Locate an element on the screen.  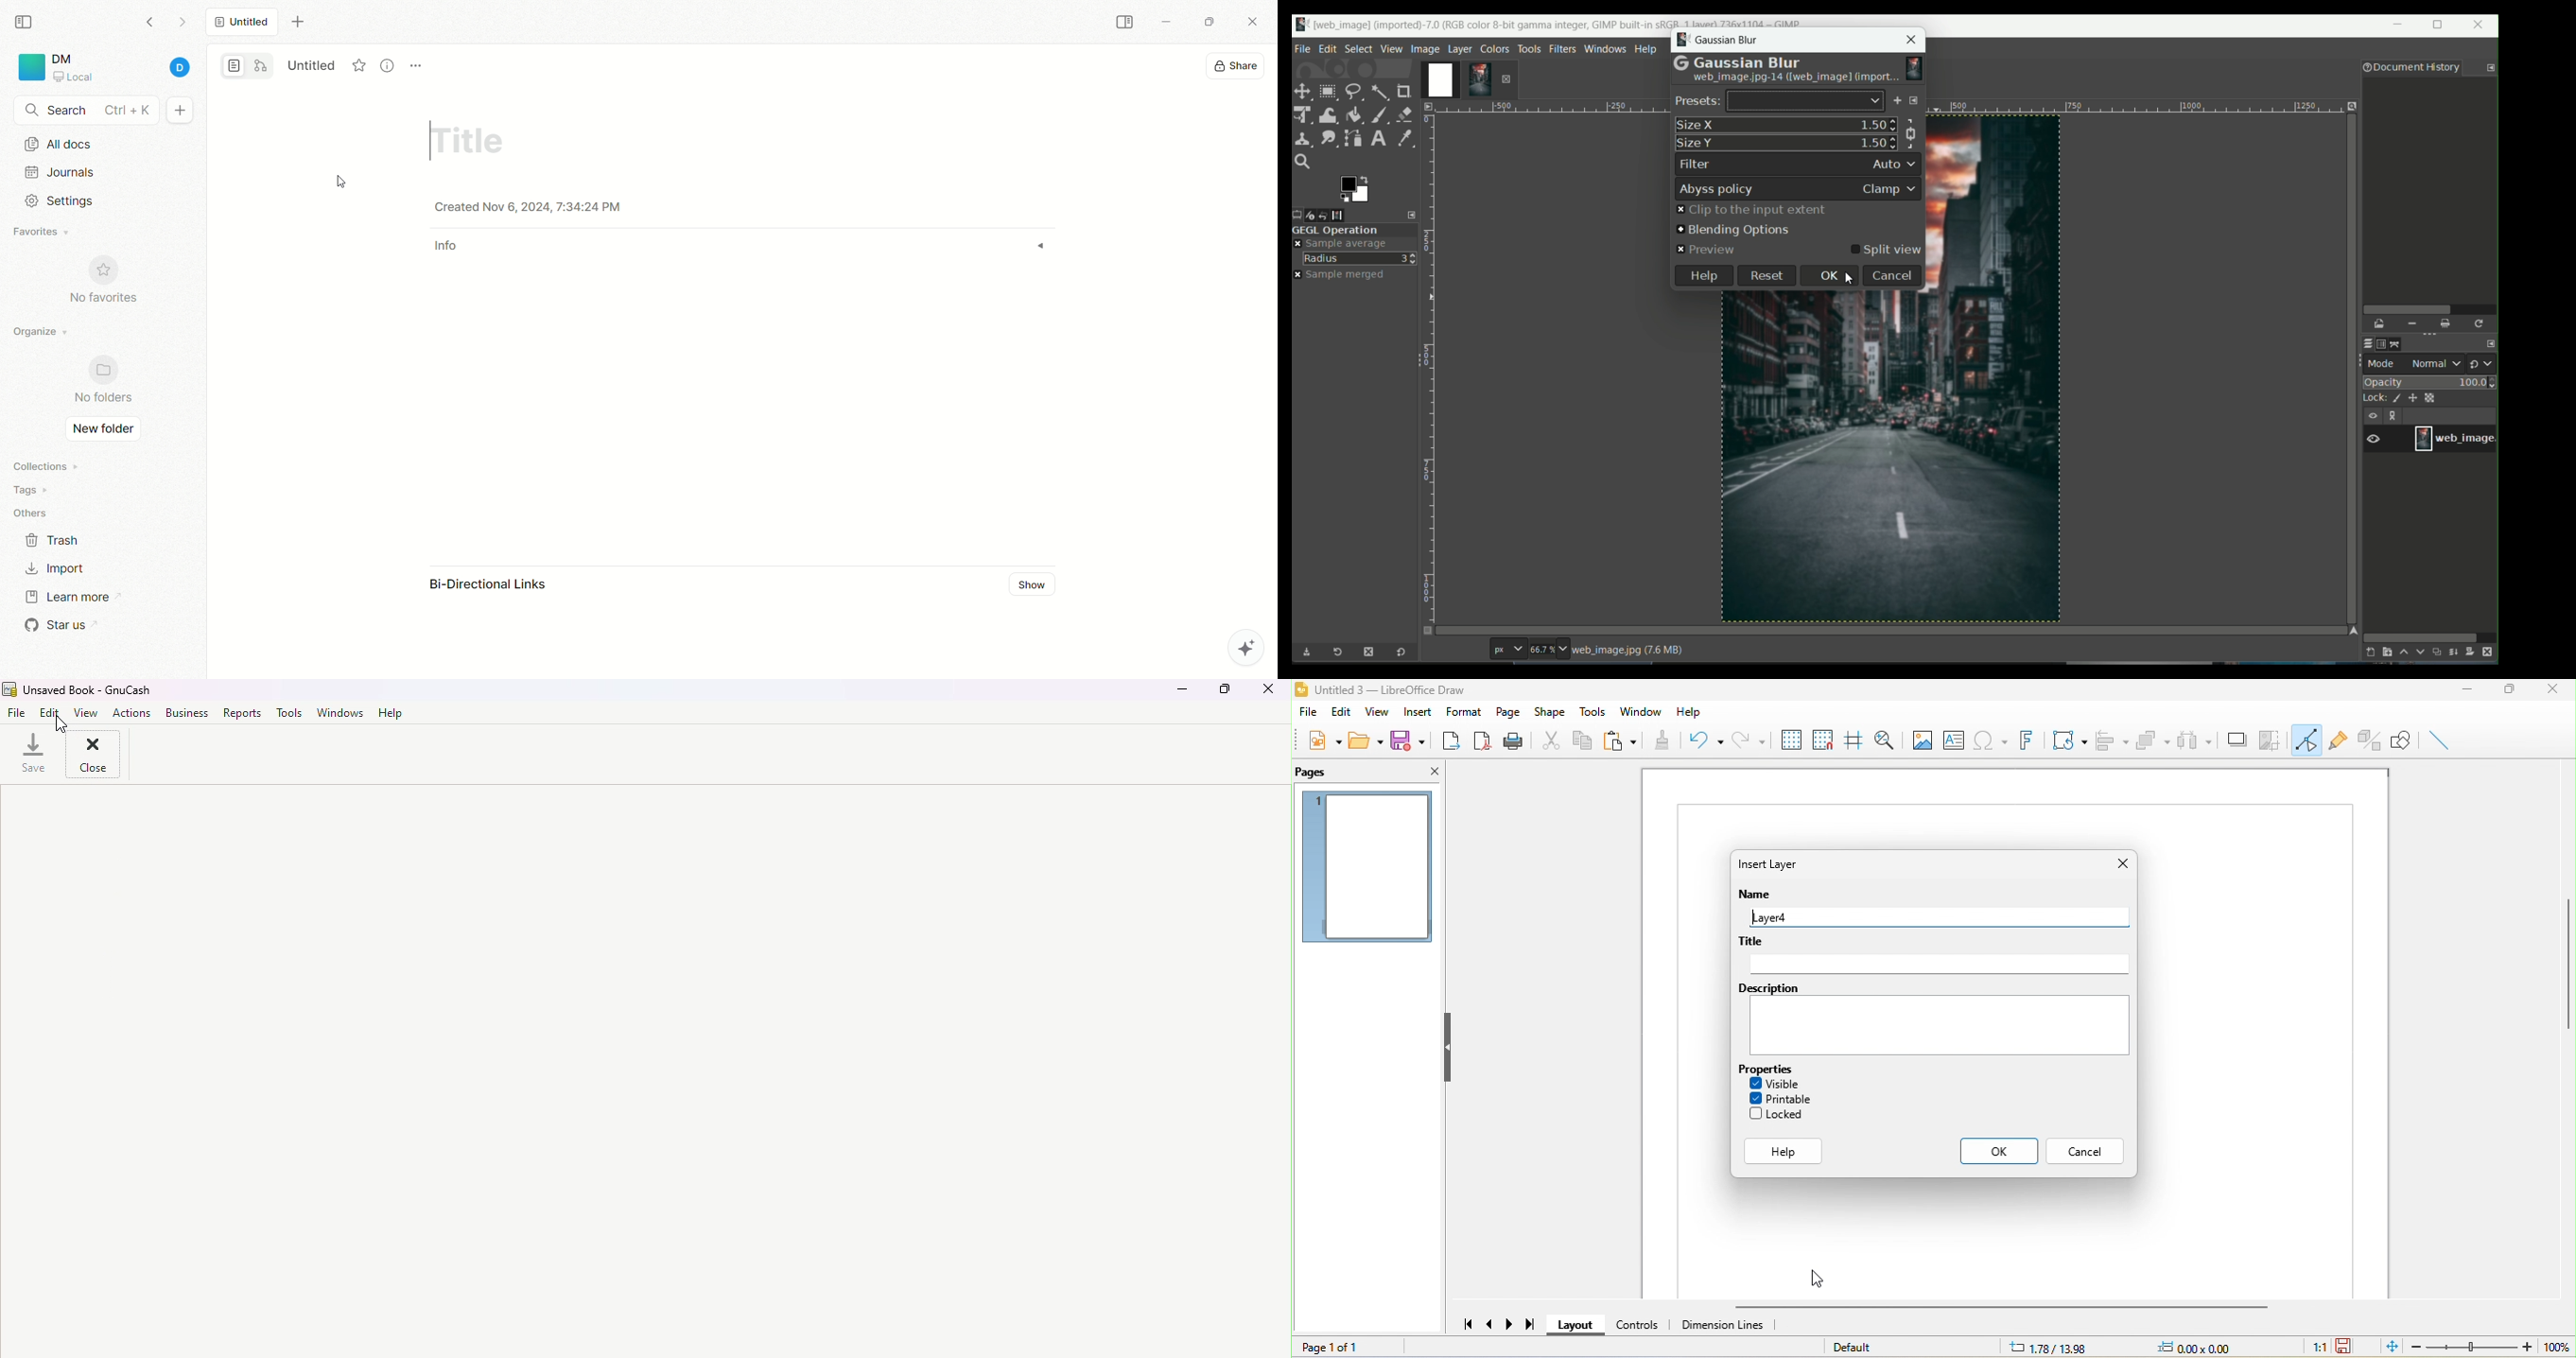
transformation is located at coordinates (2066, 740).